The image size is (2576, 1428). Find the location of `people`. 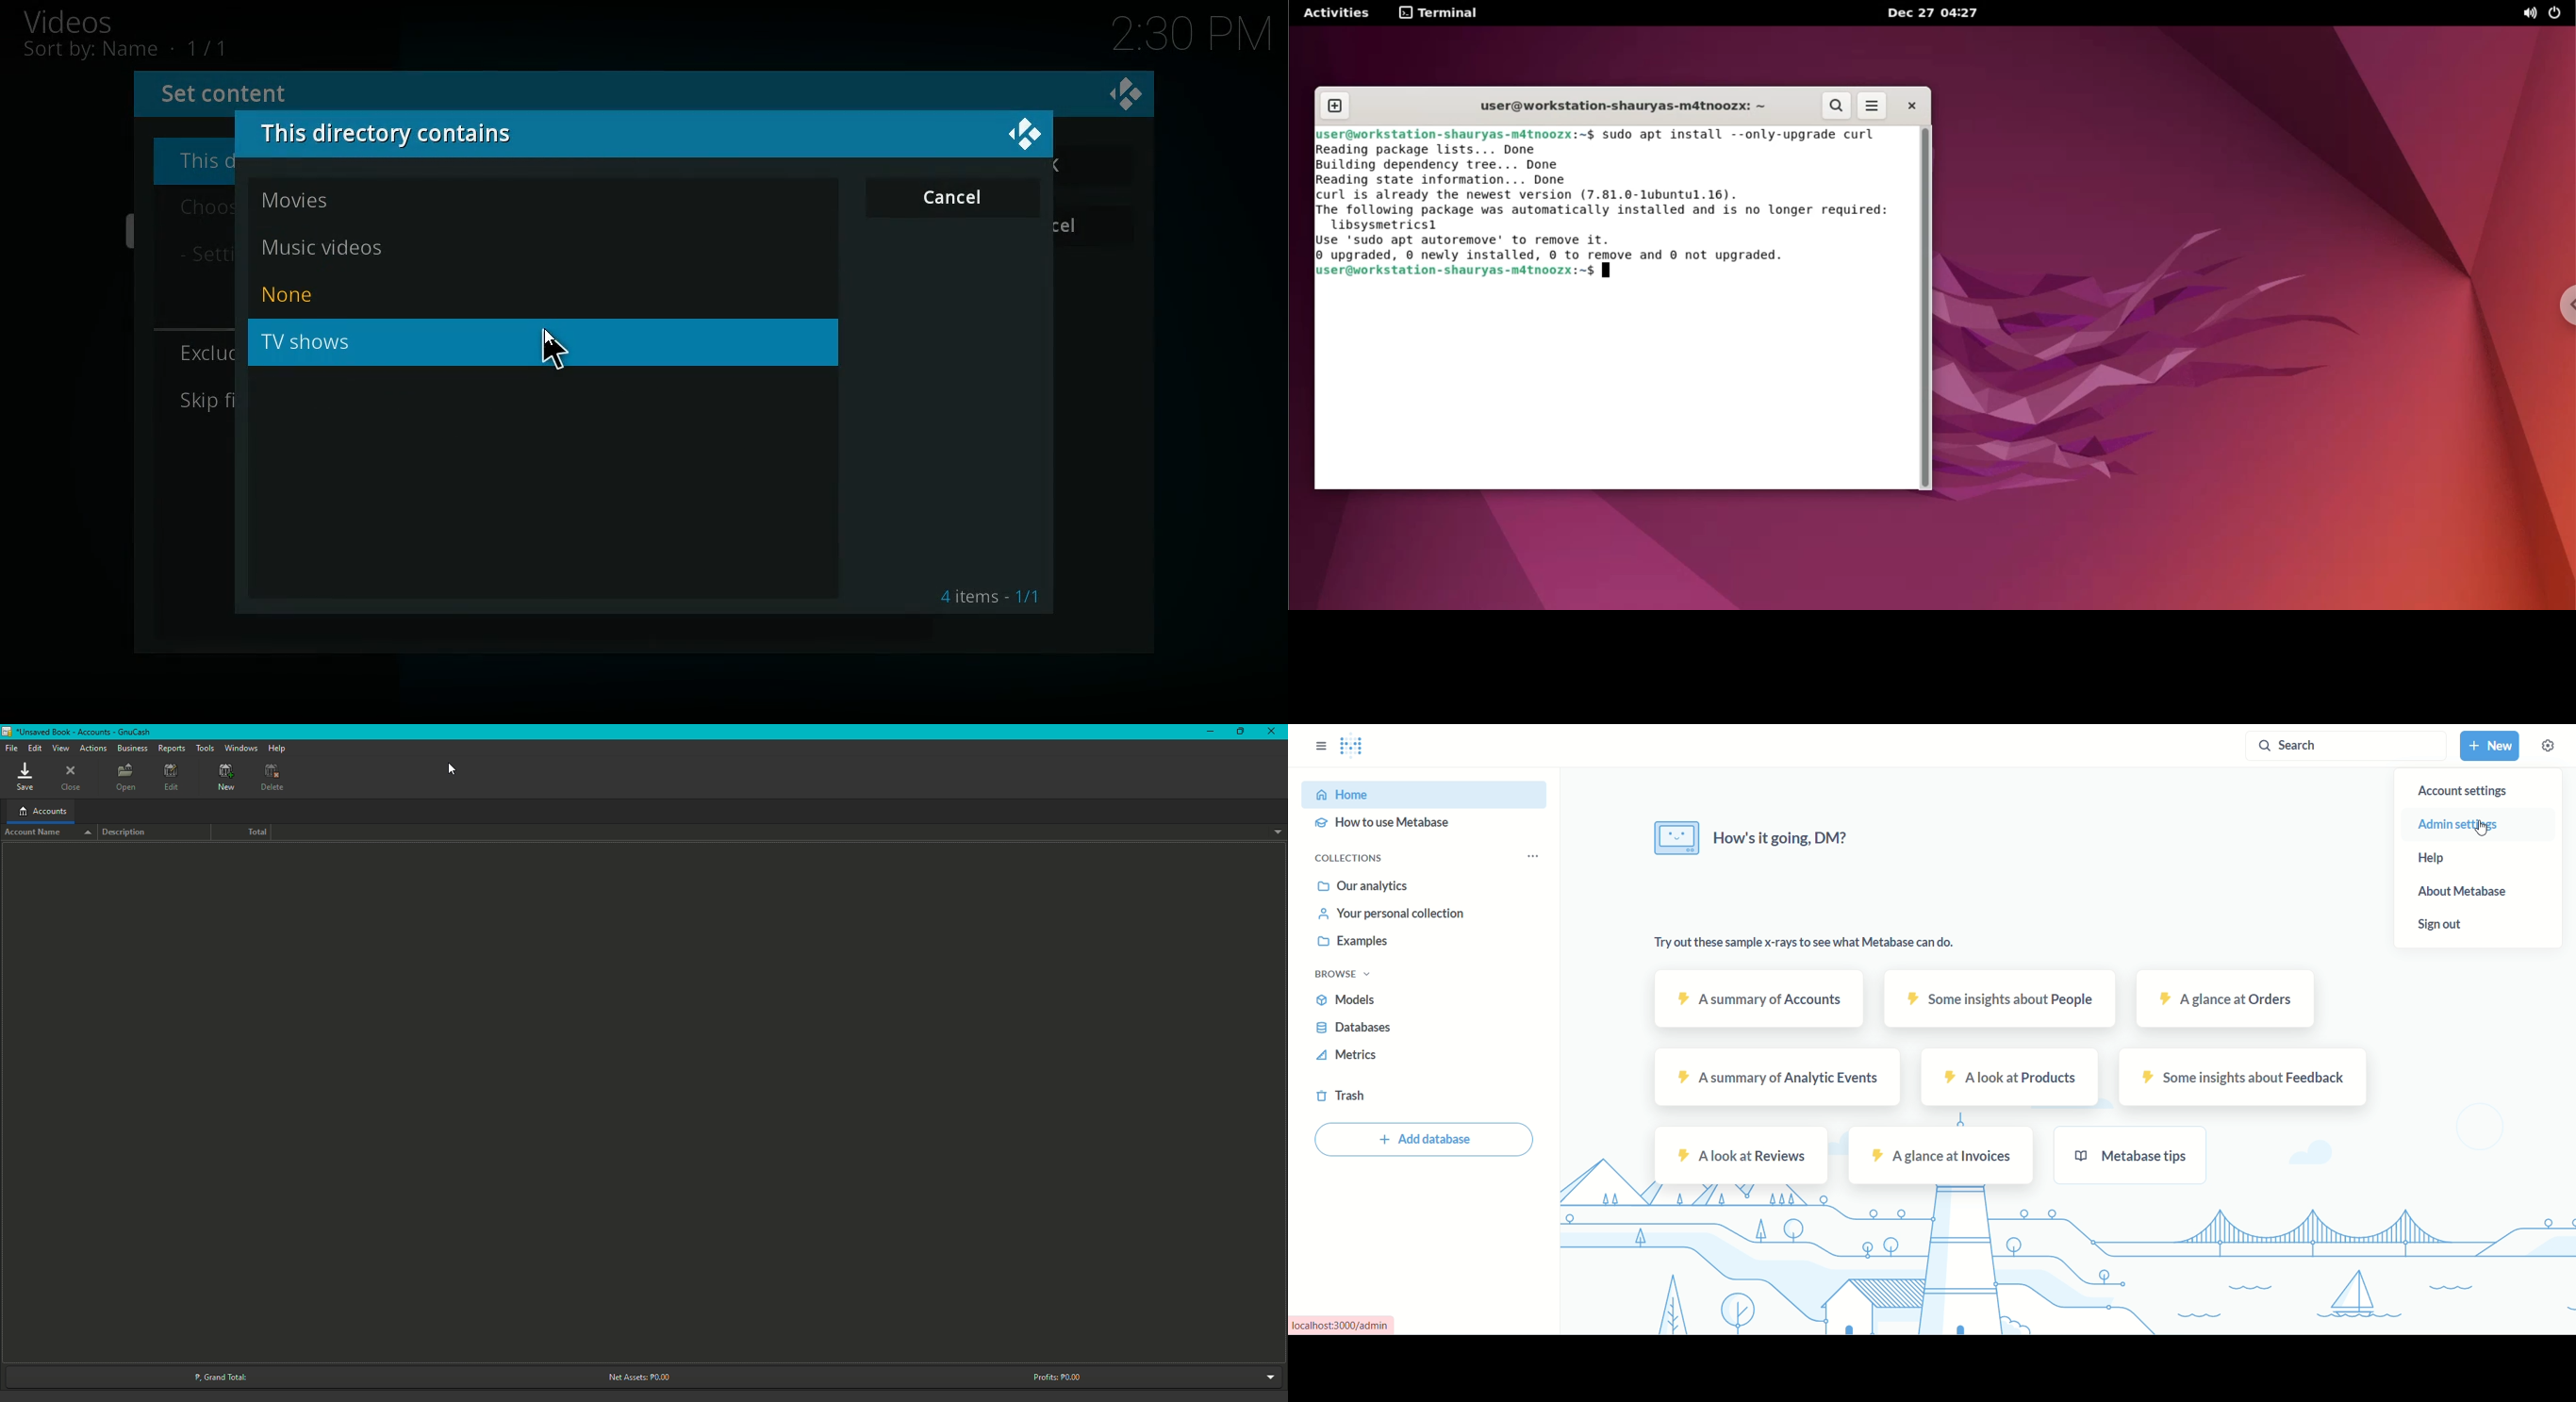

people is located at coordinates (2000, 1001).